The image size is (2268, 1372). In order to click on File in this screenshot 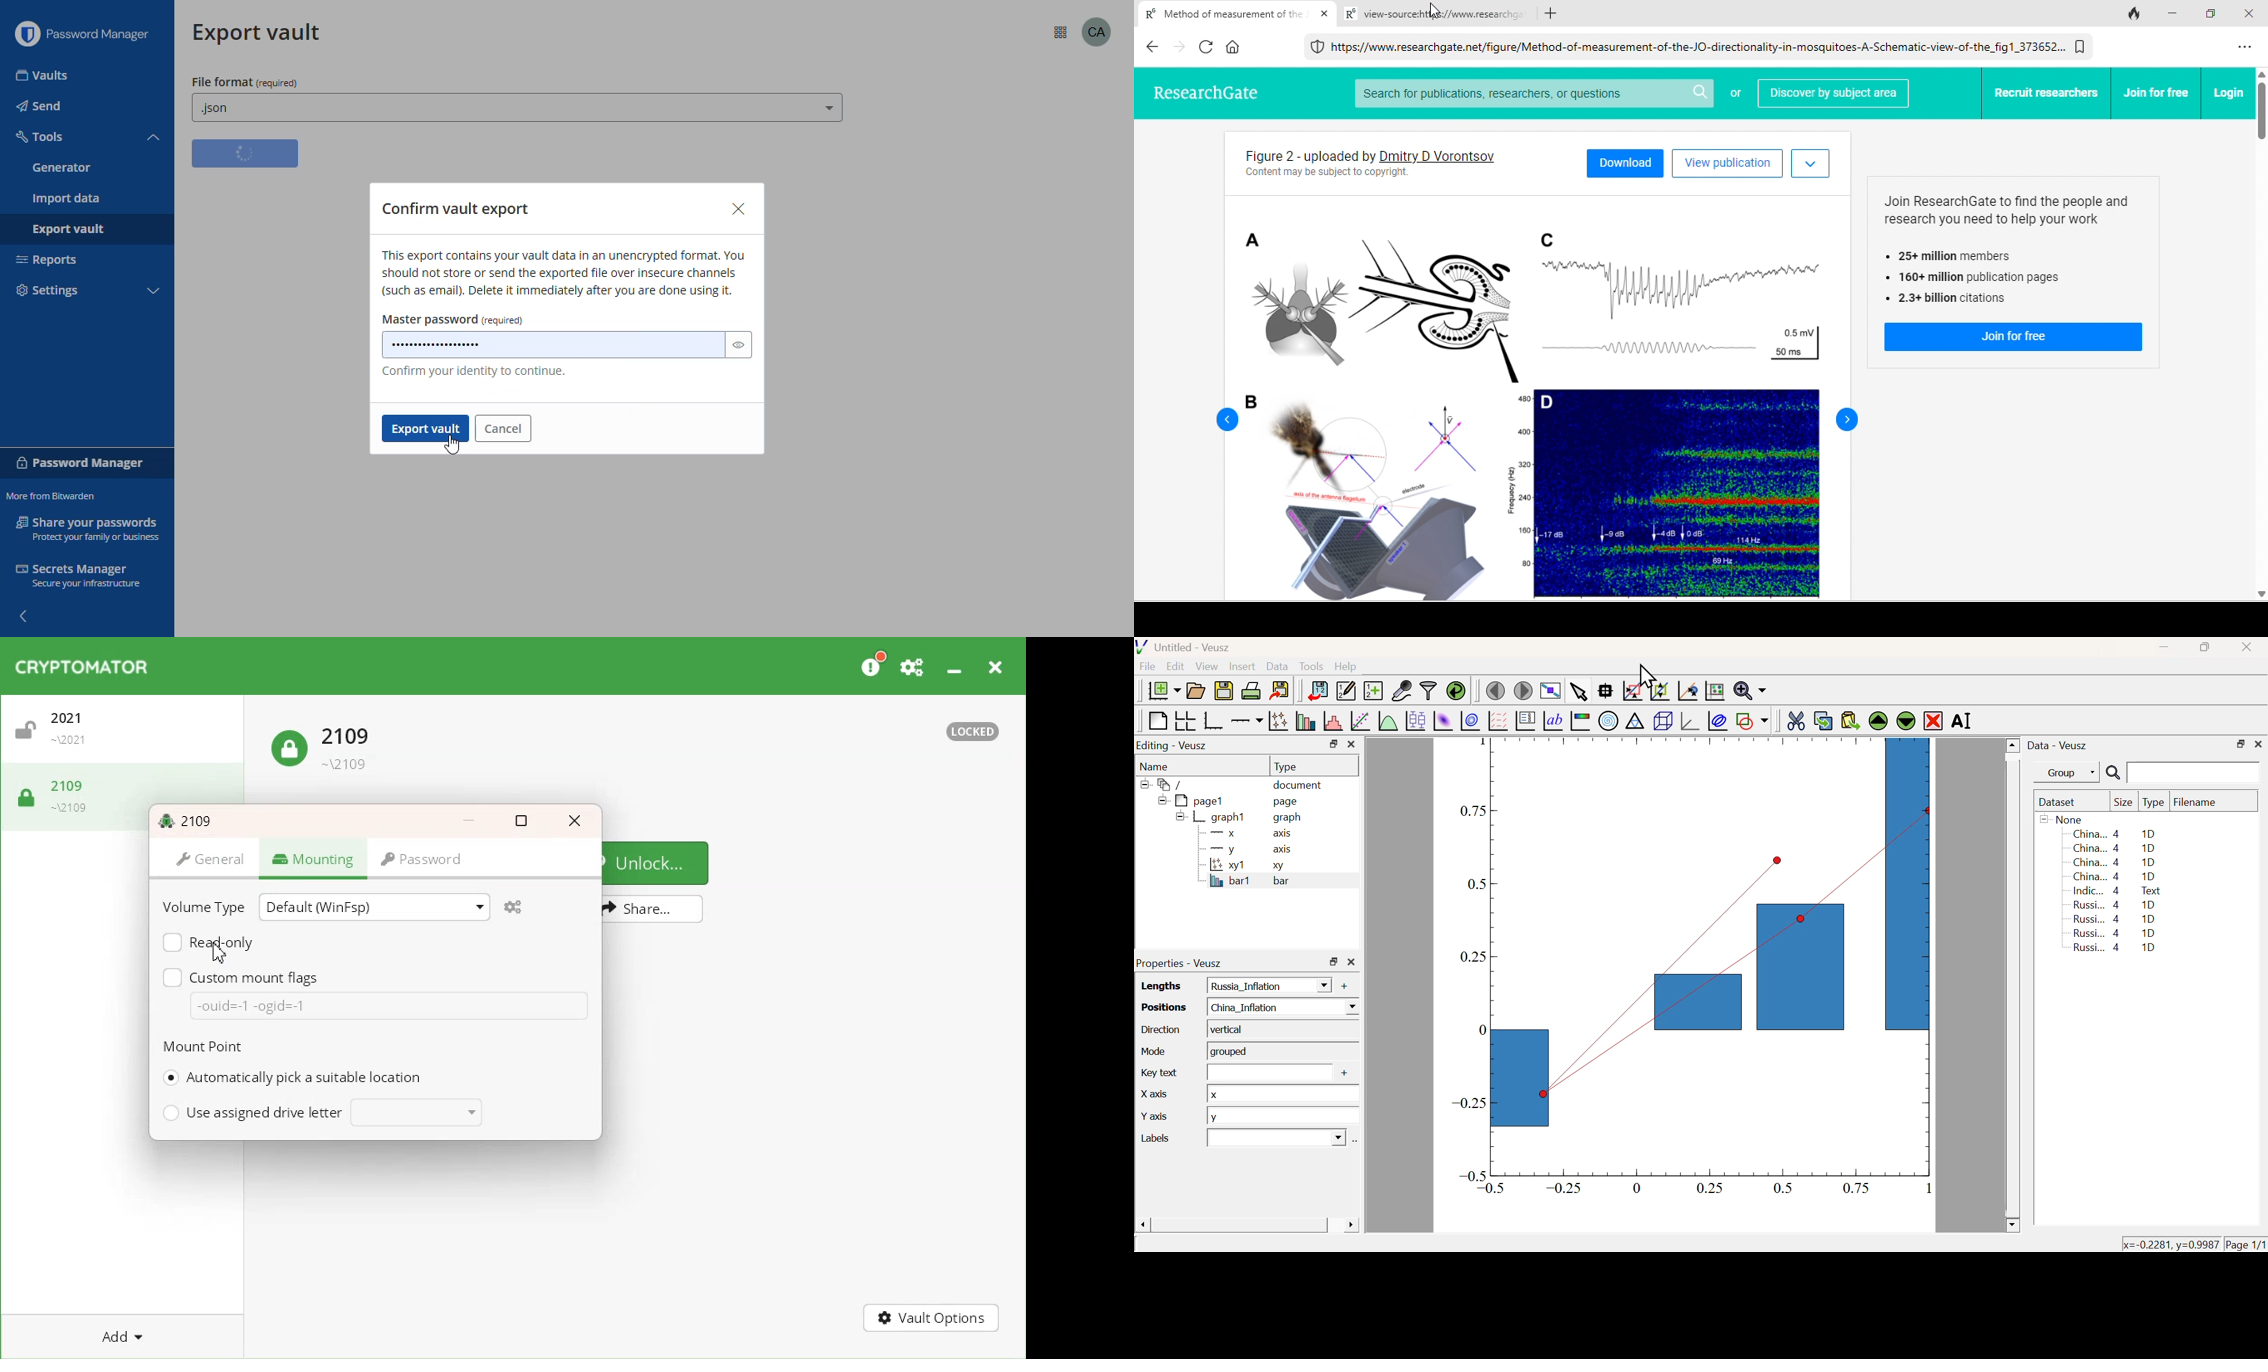, I will do `click(1148, 667)`.